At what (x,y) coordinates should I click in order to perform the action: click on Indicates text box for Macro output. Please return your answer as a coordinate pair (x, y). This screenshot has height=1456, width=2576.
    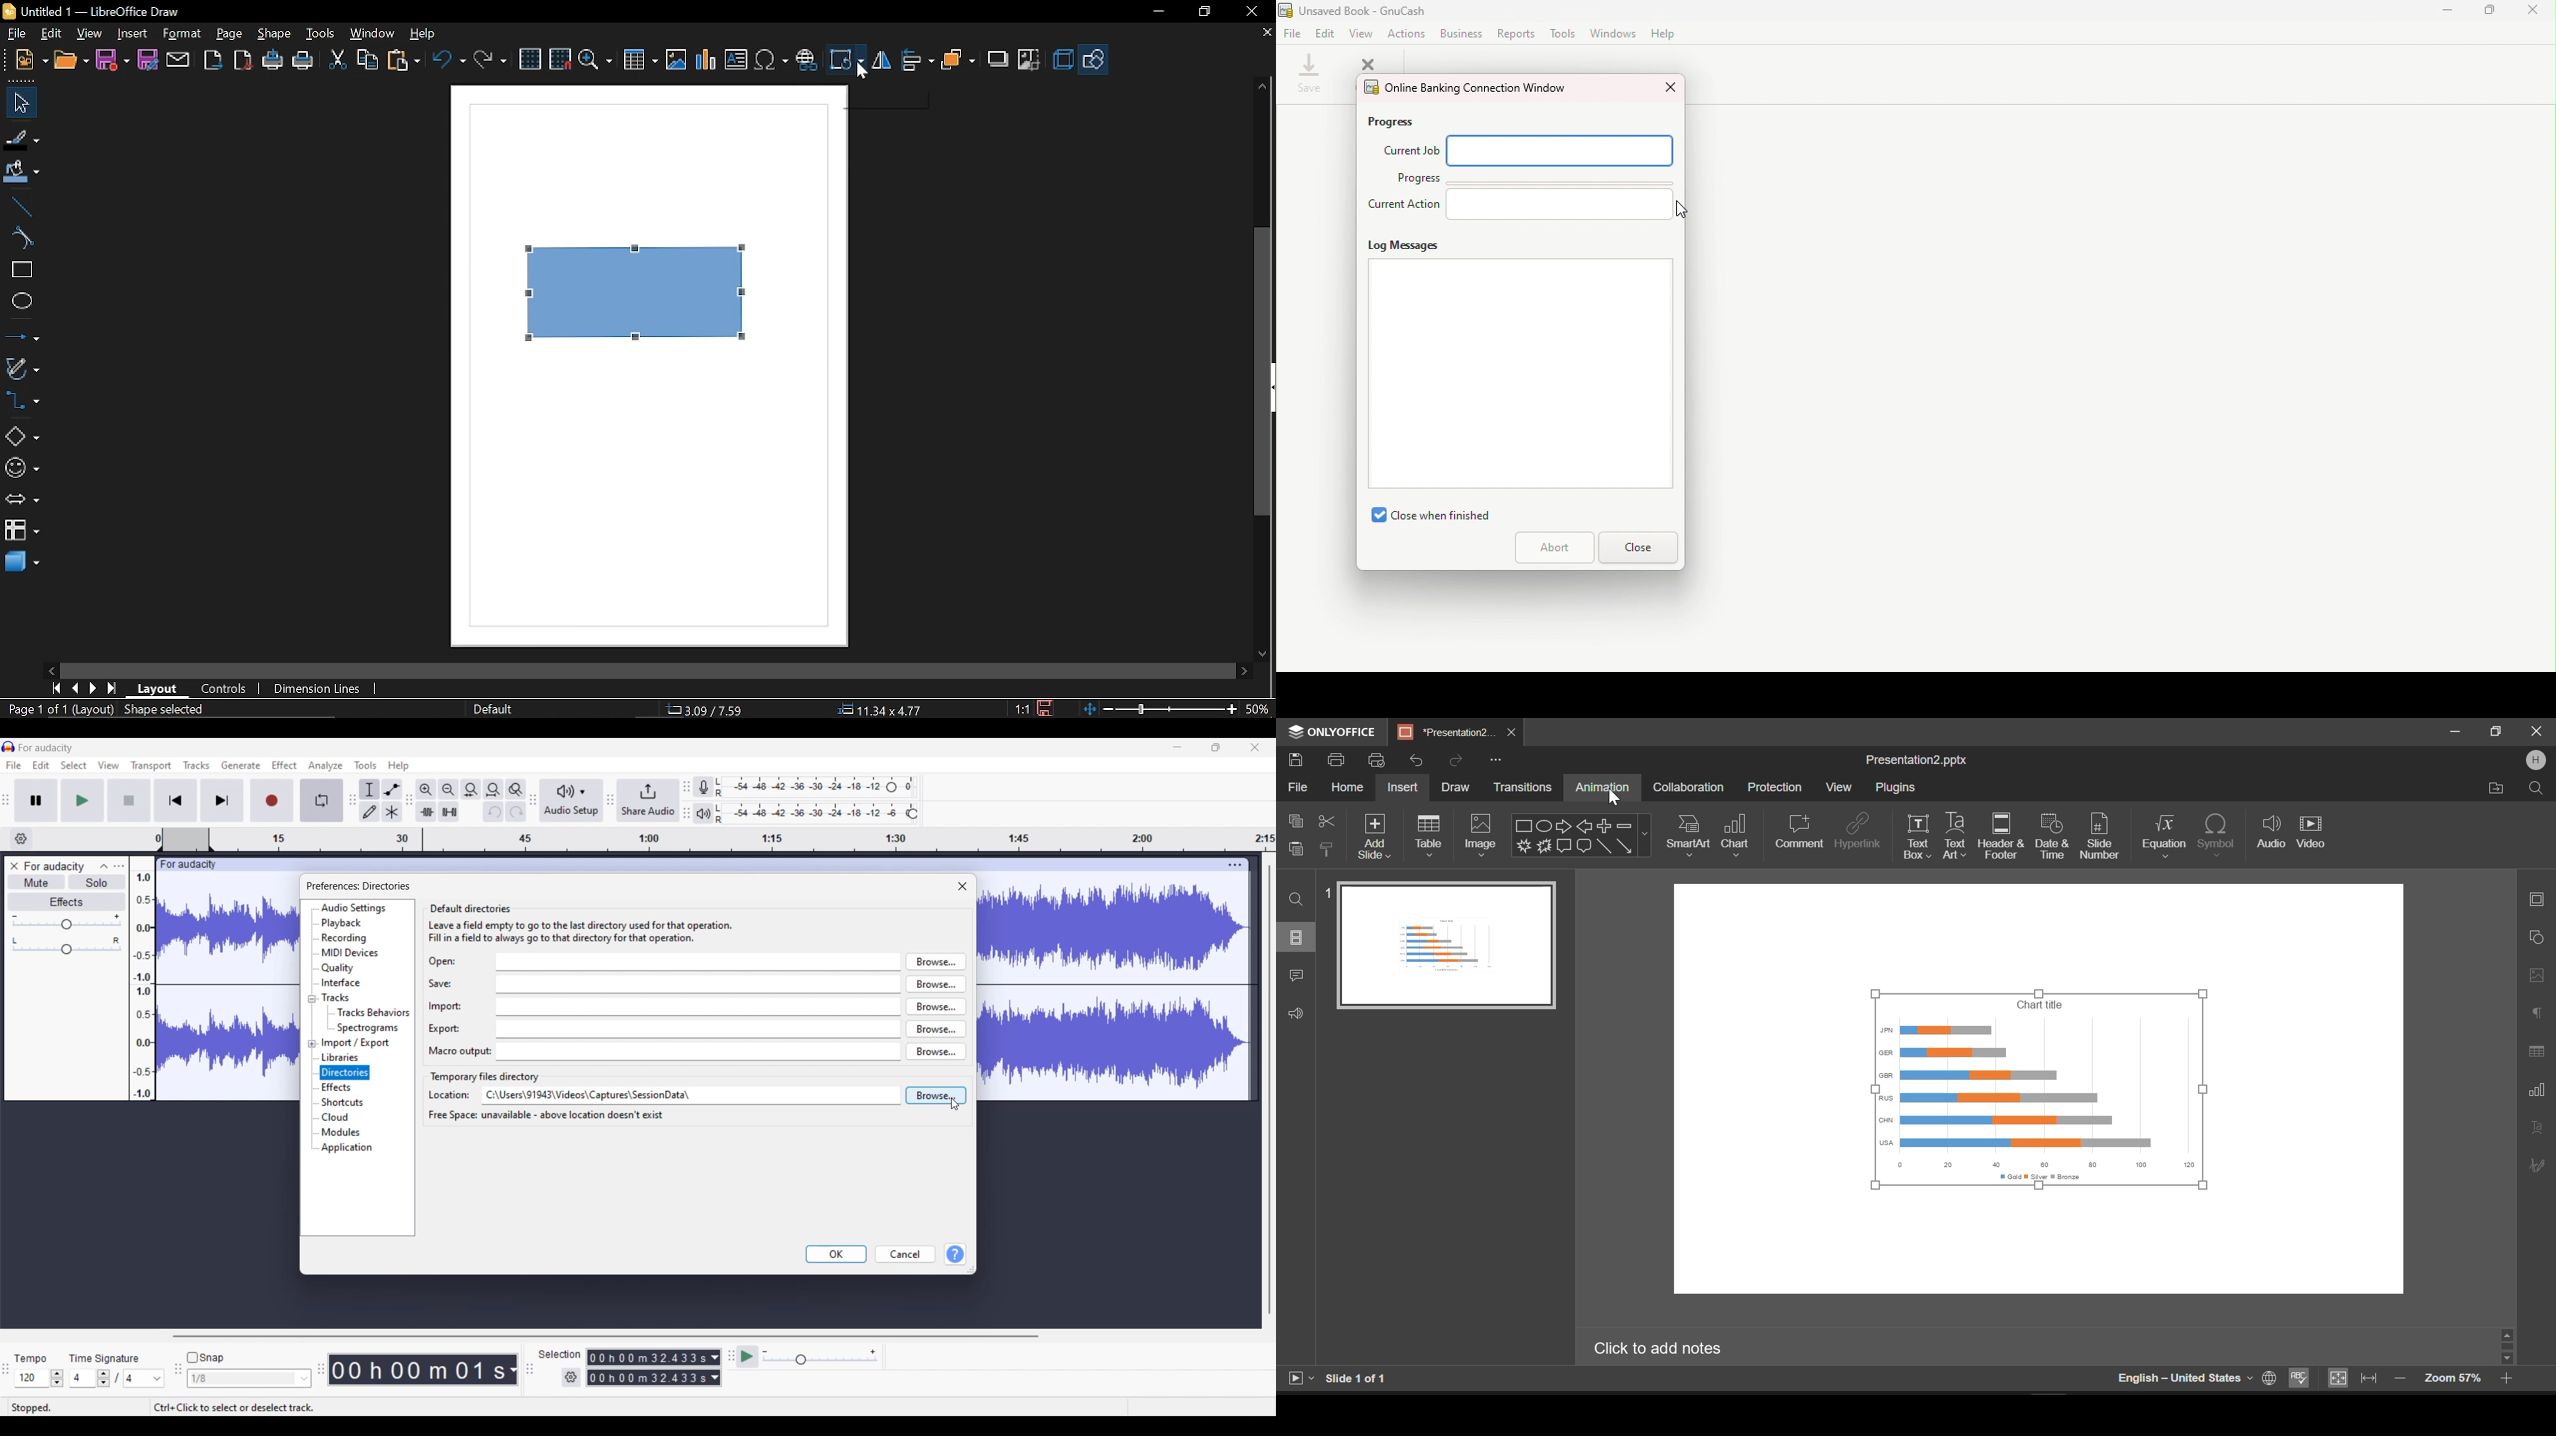
    Looking at the image, I should click on (459, 1052).